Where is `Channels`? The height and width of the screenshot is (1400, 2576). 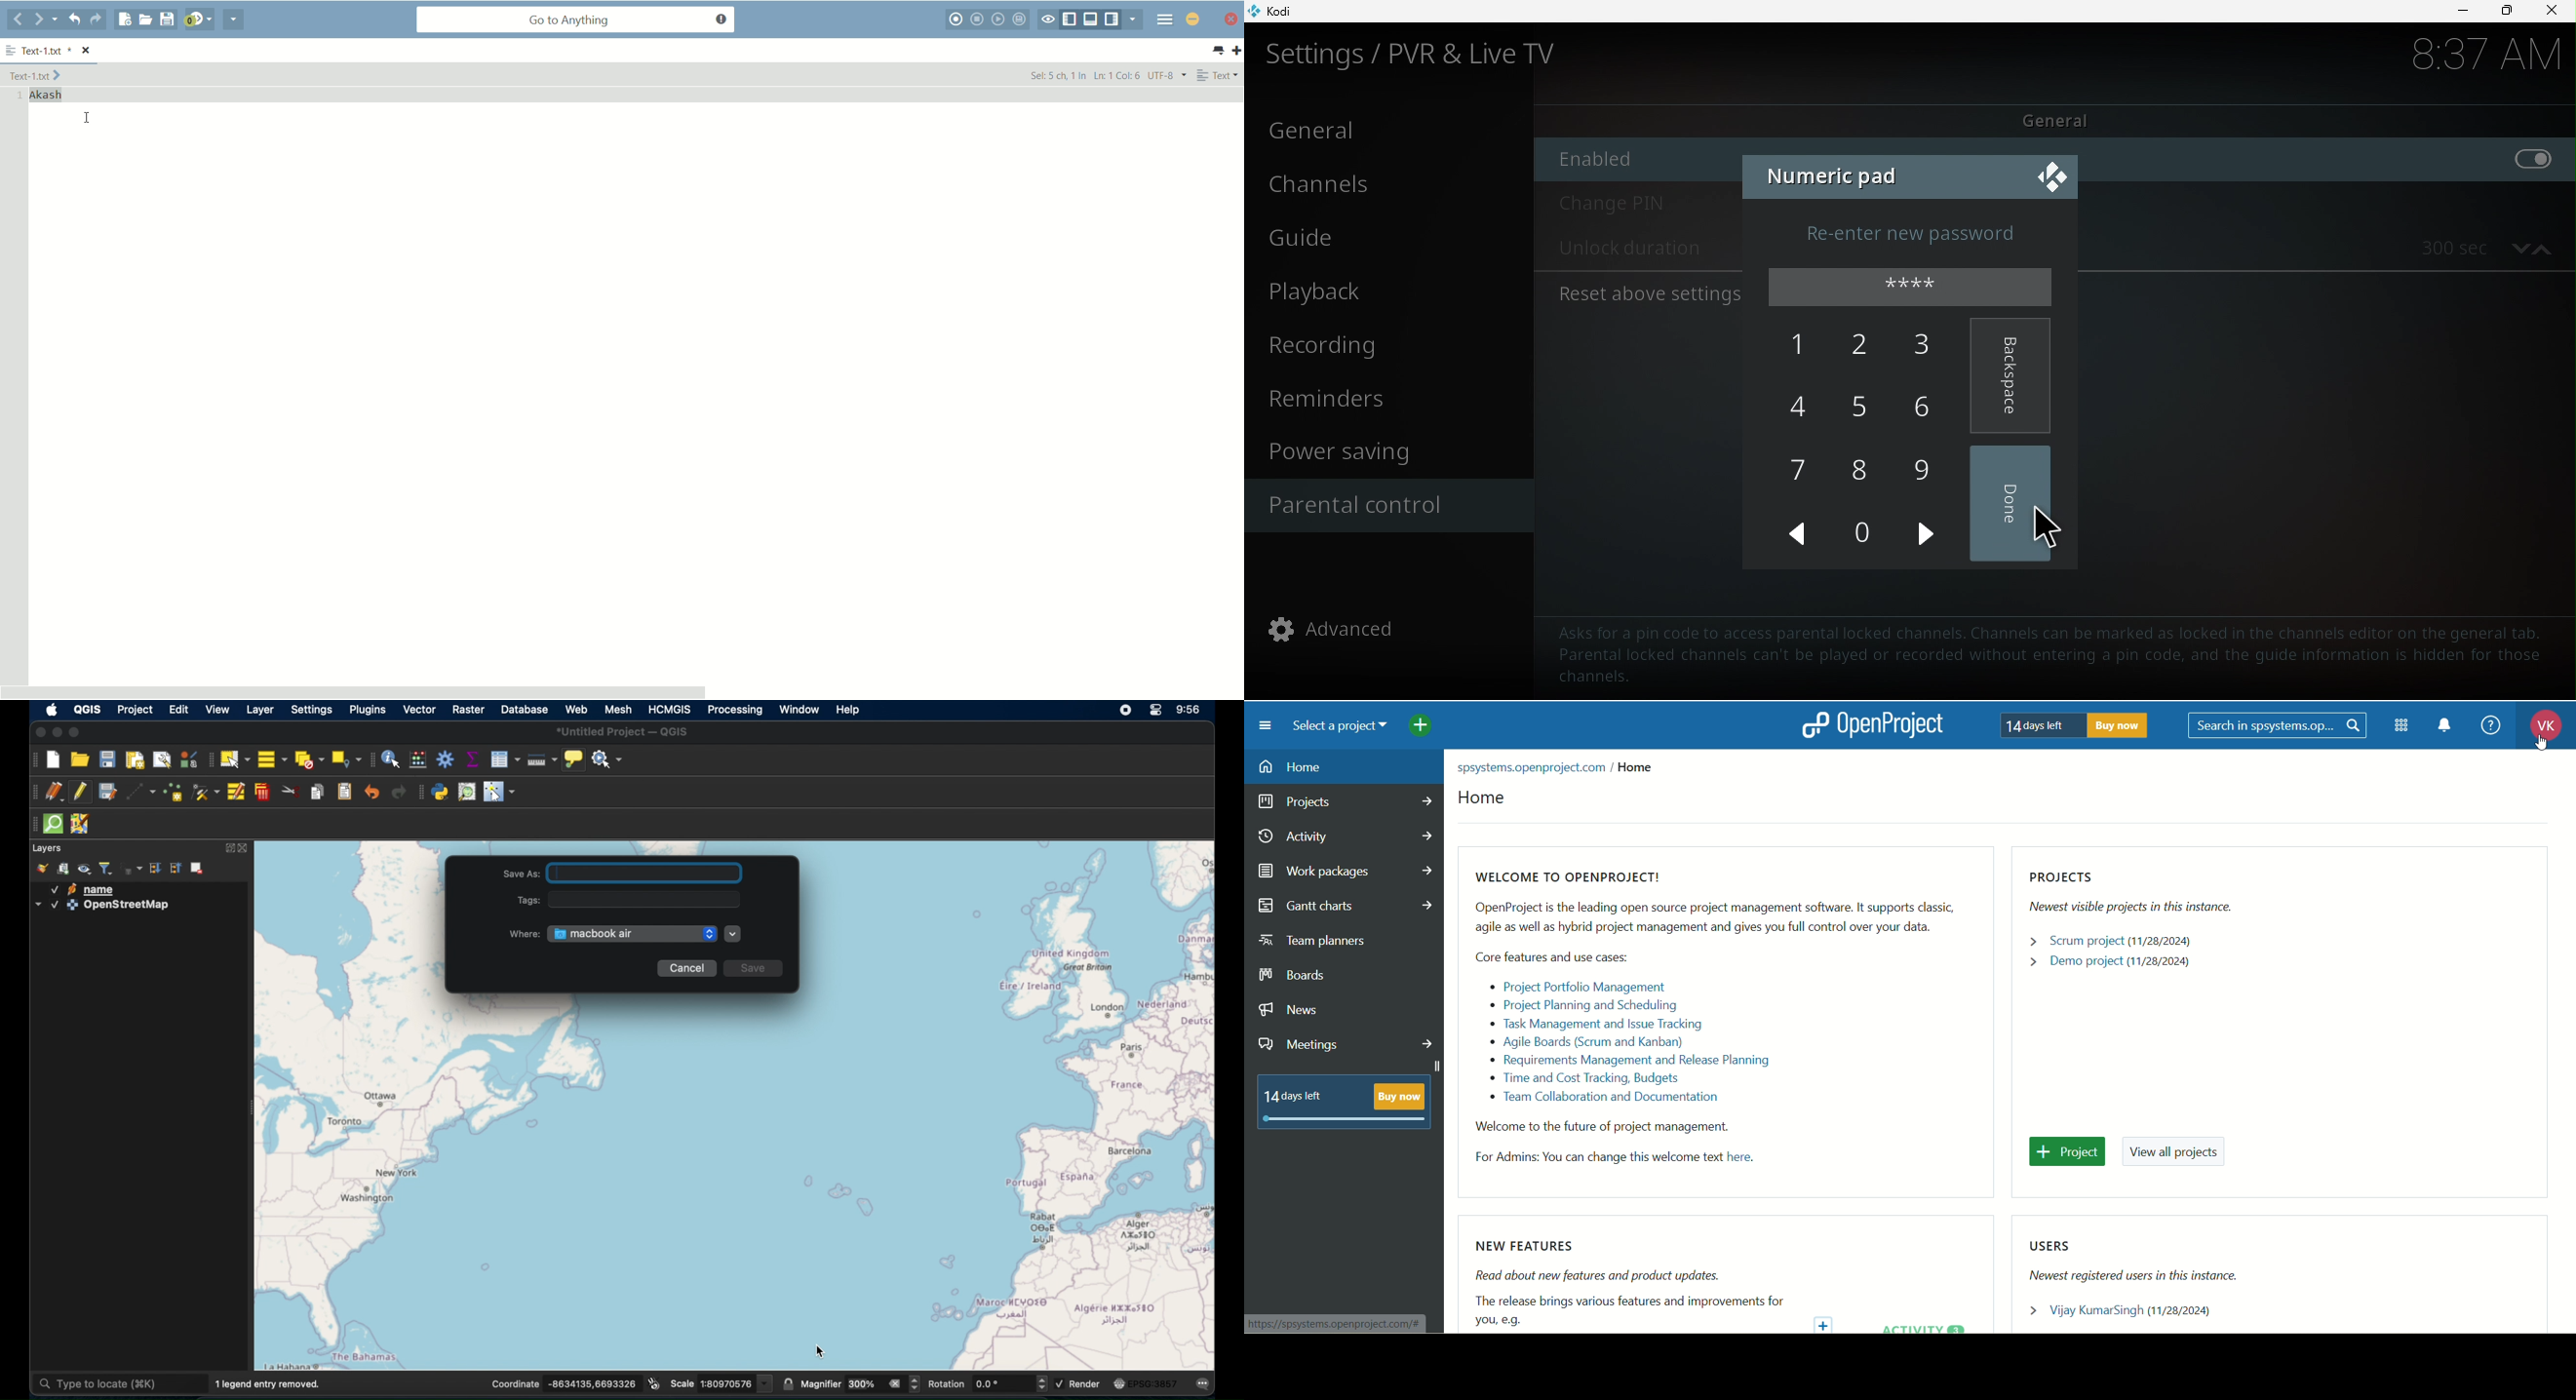
Channels is located at coordinates (1383, 182).